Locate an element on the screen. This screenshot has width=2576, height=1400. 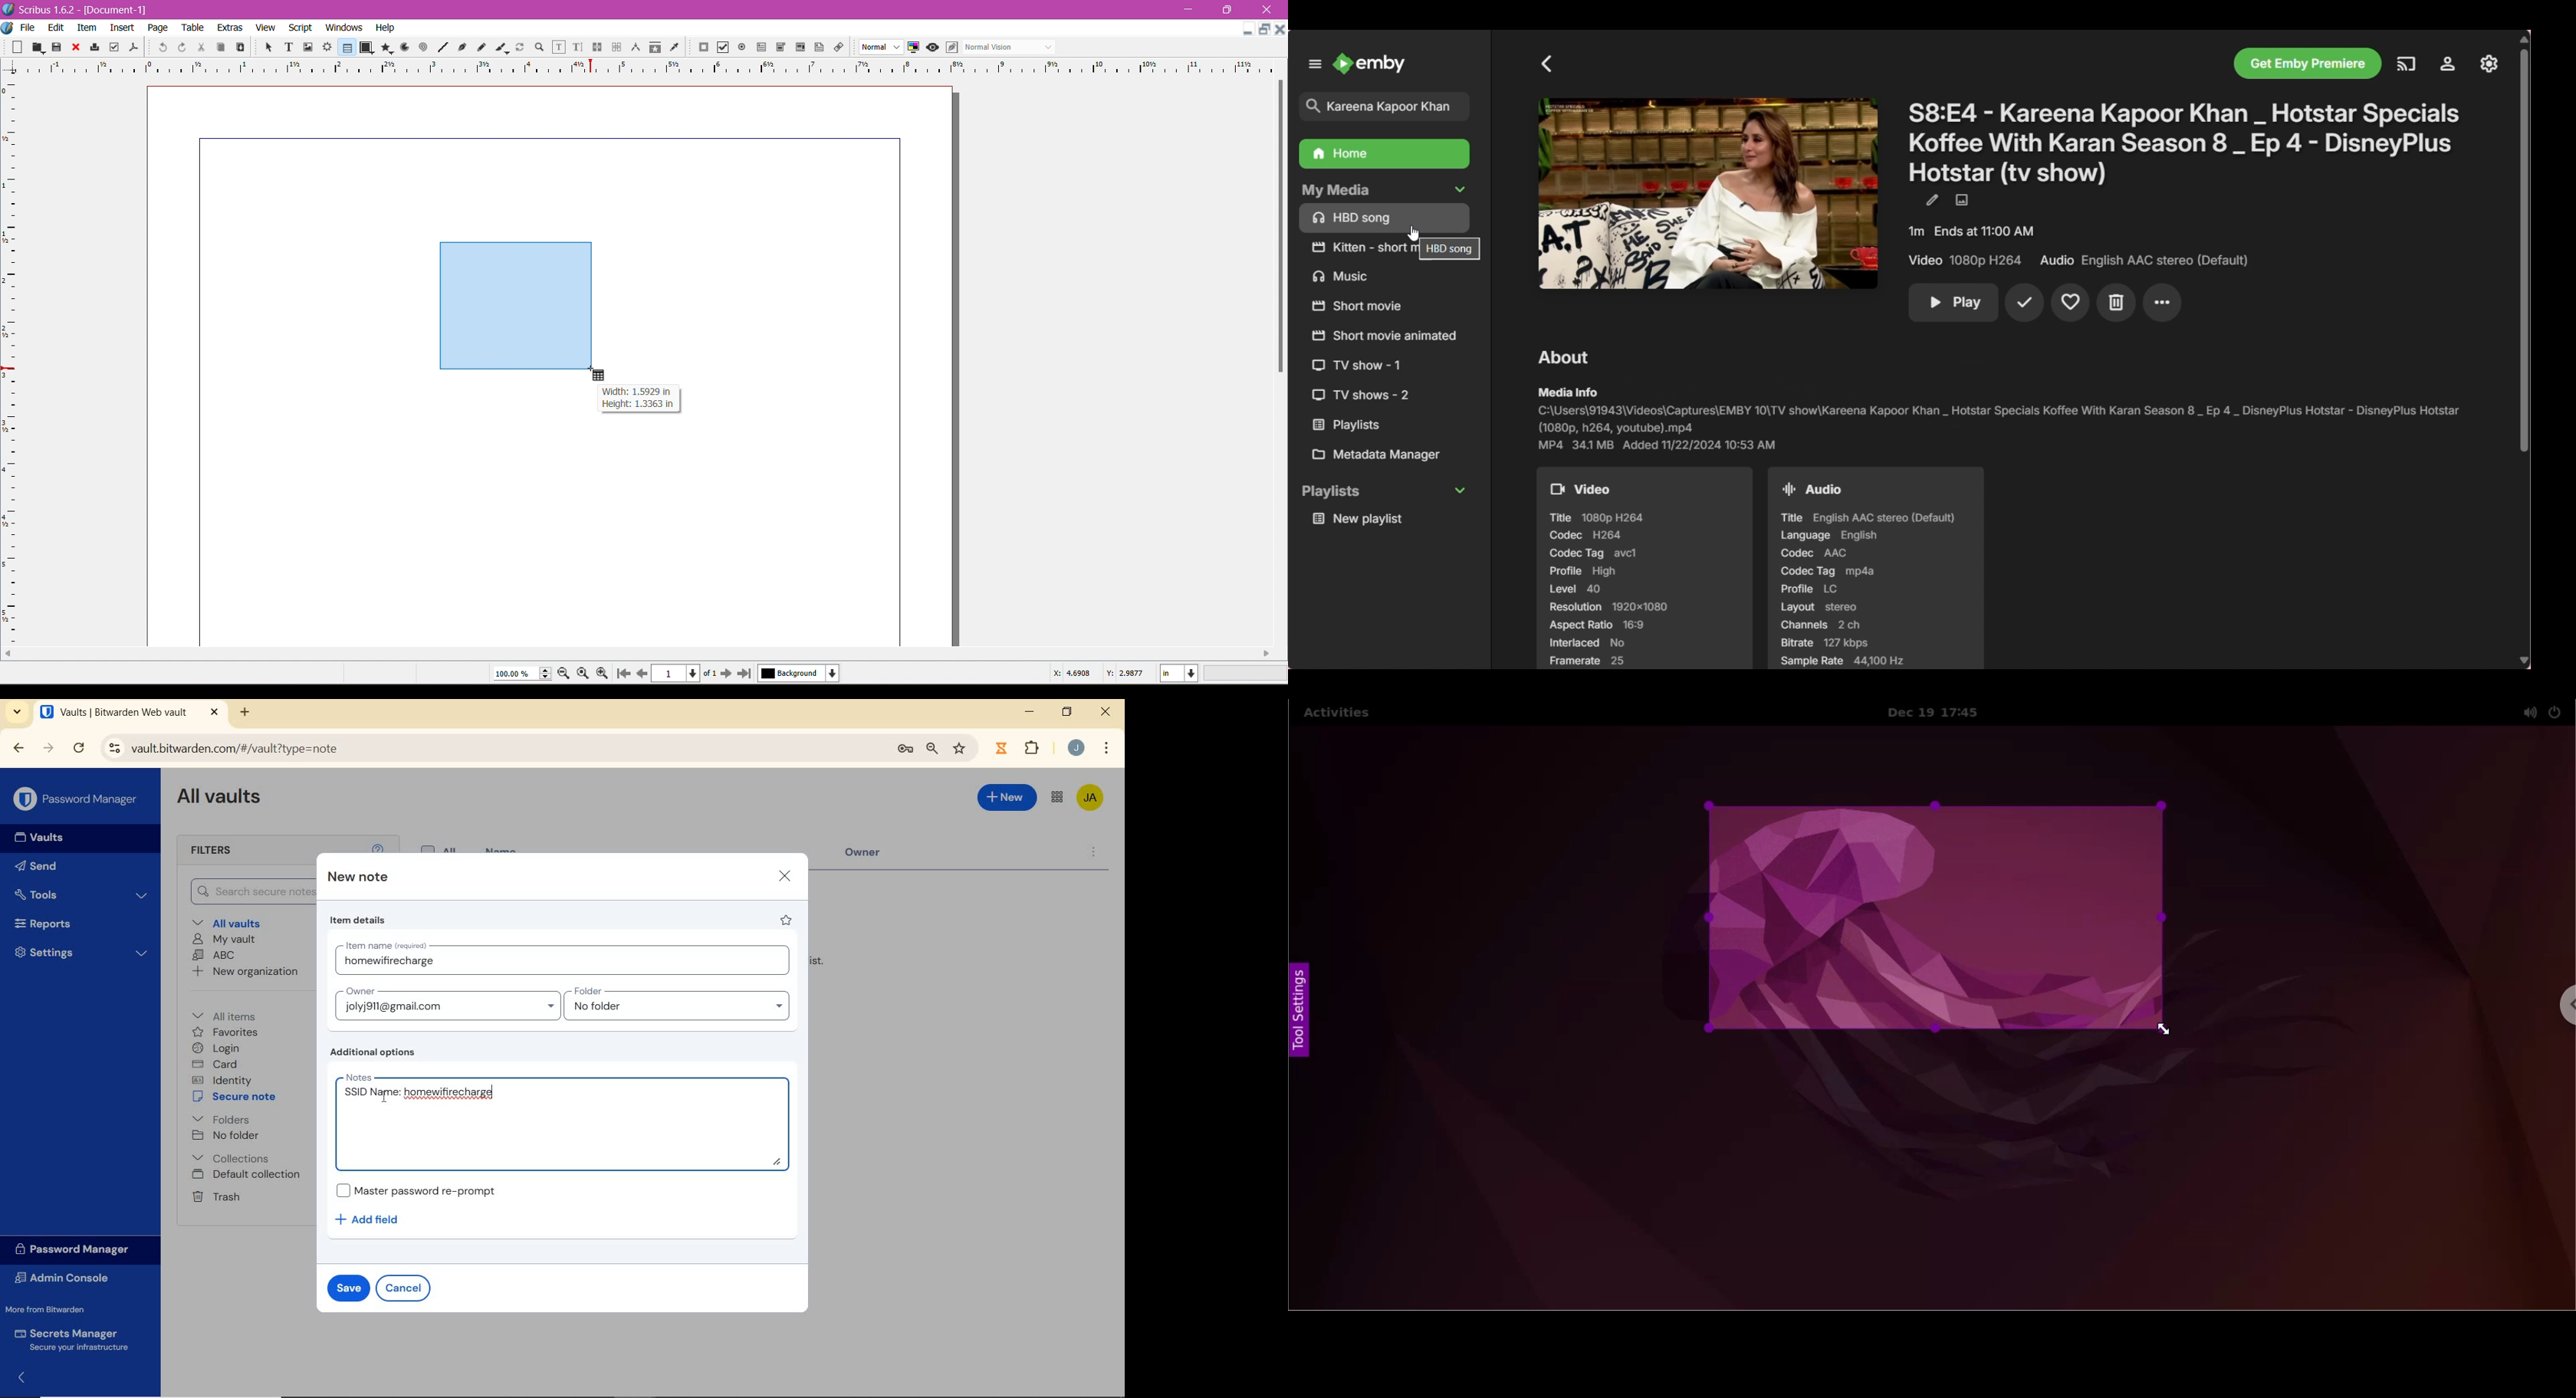
login is located at coordinates (218, 1048).